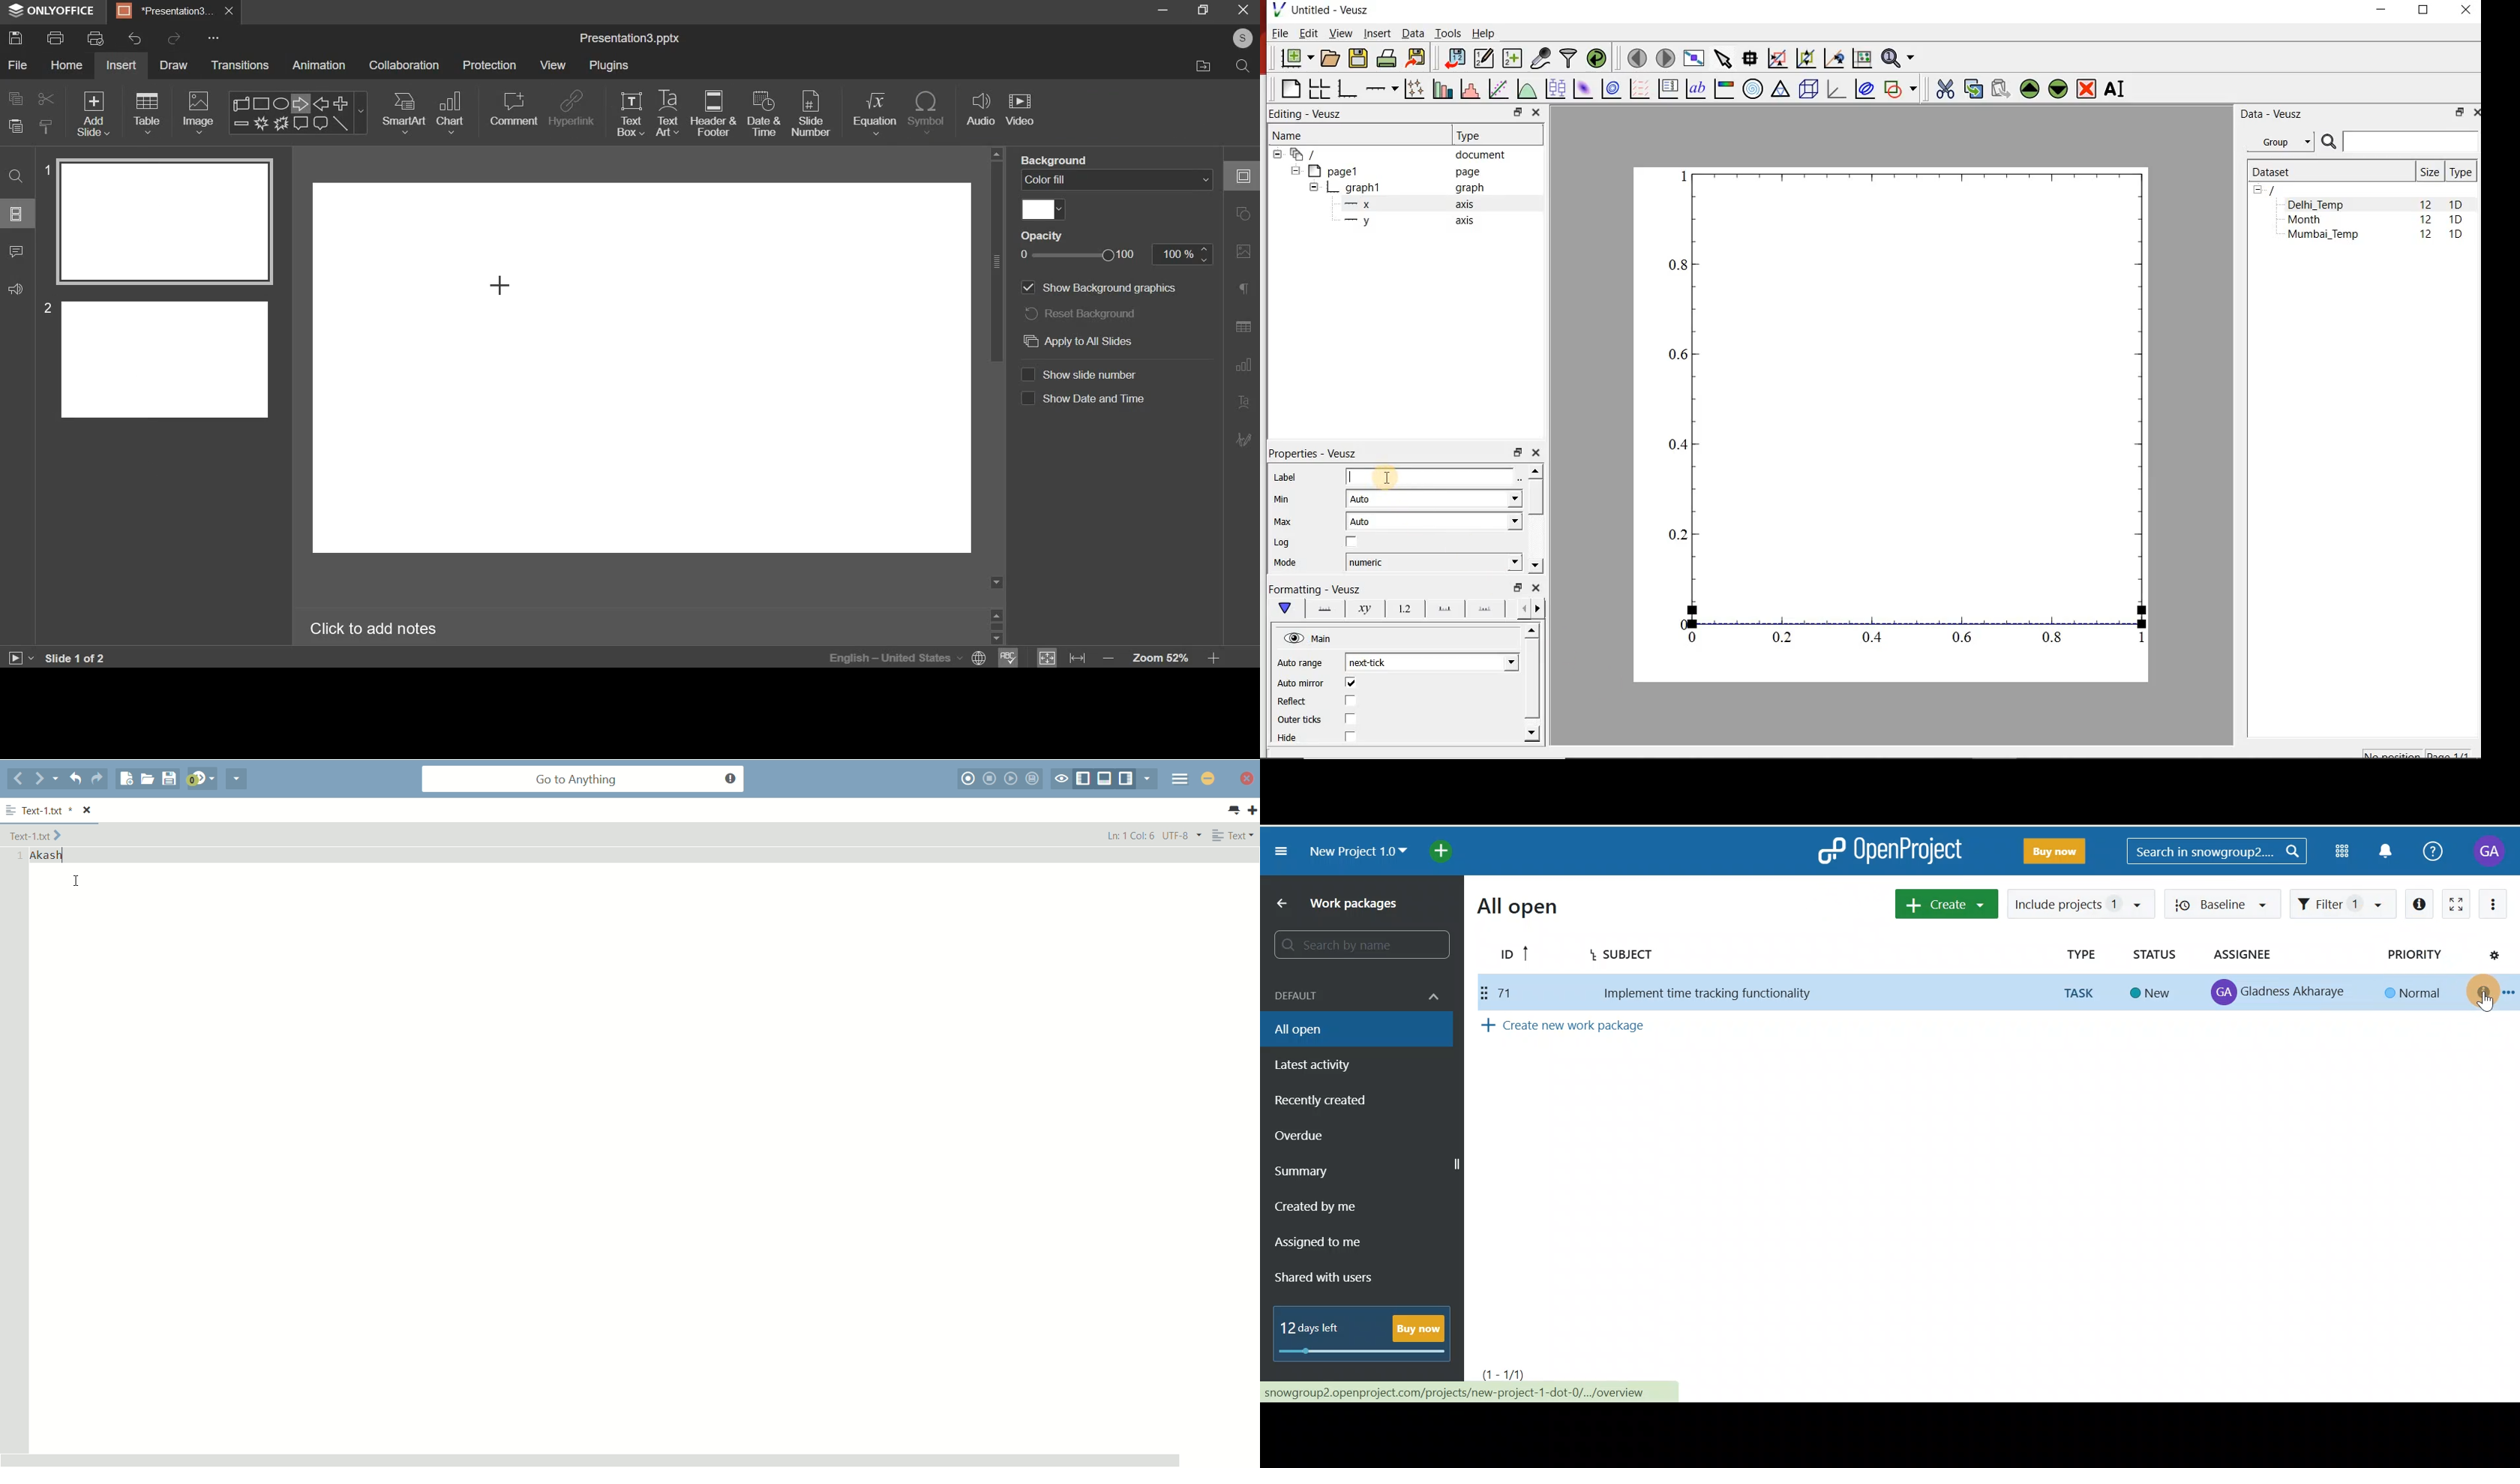 This screenshot has width=2520, height=1484. Describe the element at coordinates (1354, 995) in the screenshot. I see `Default` at that location.